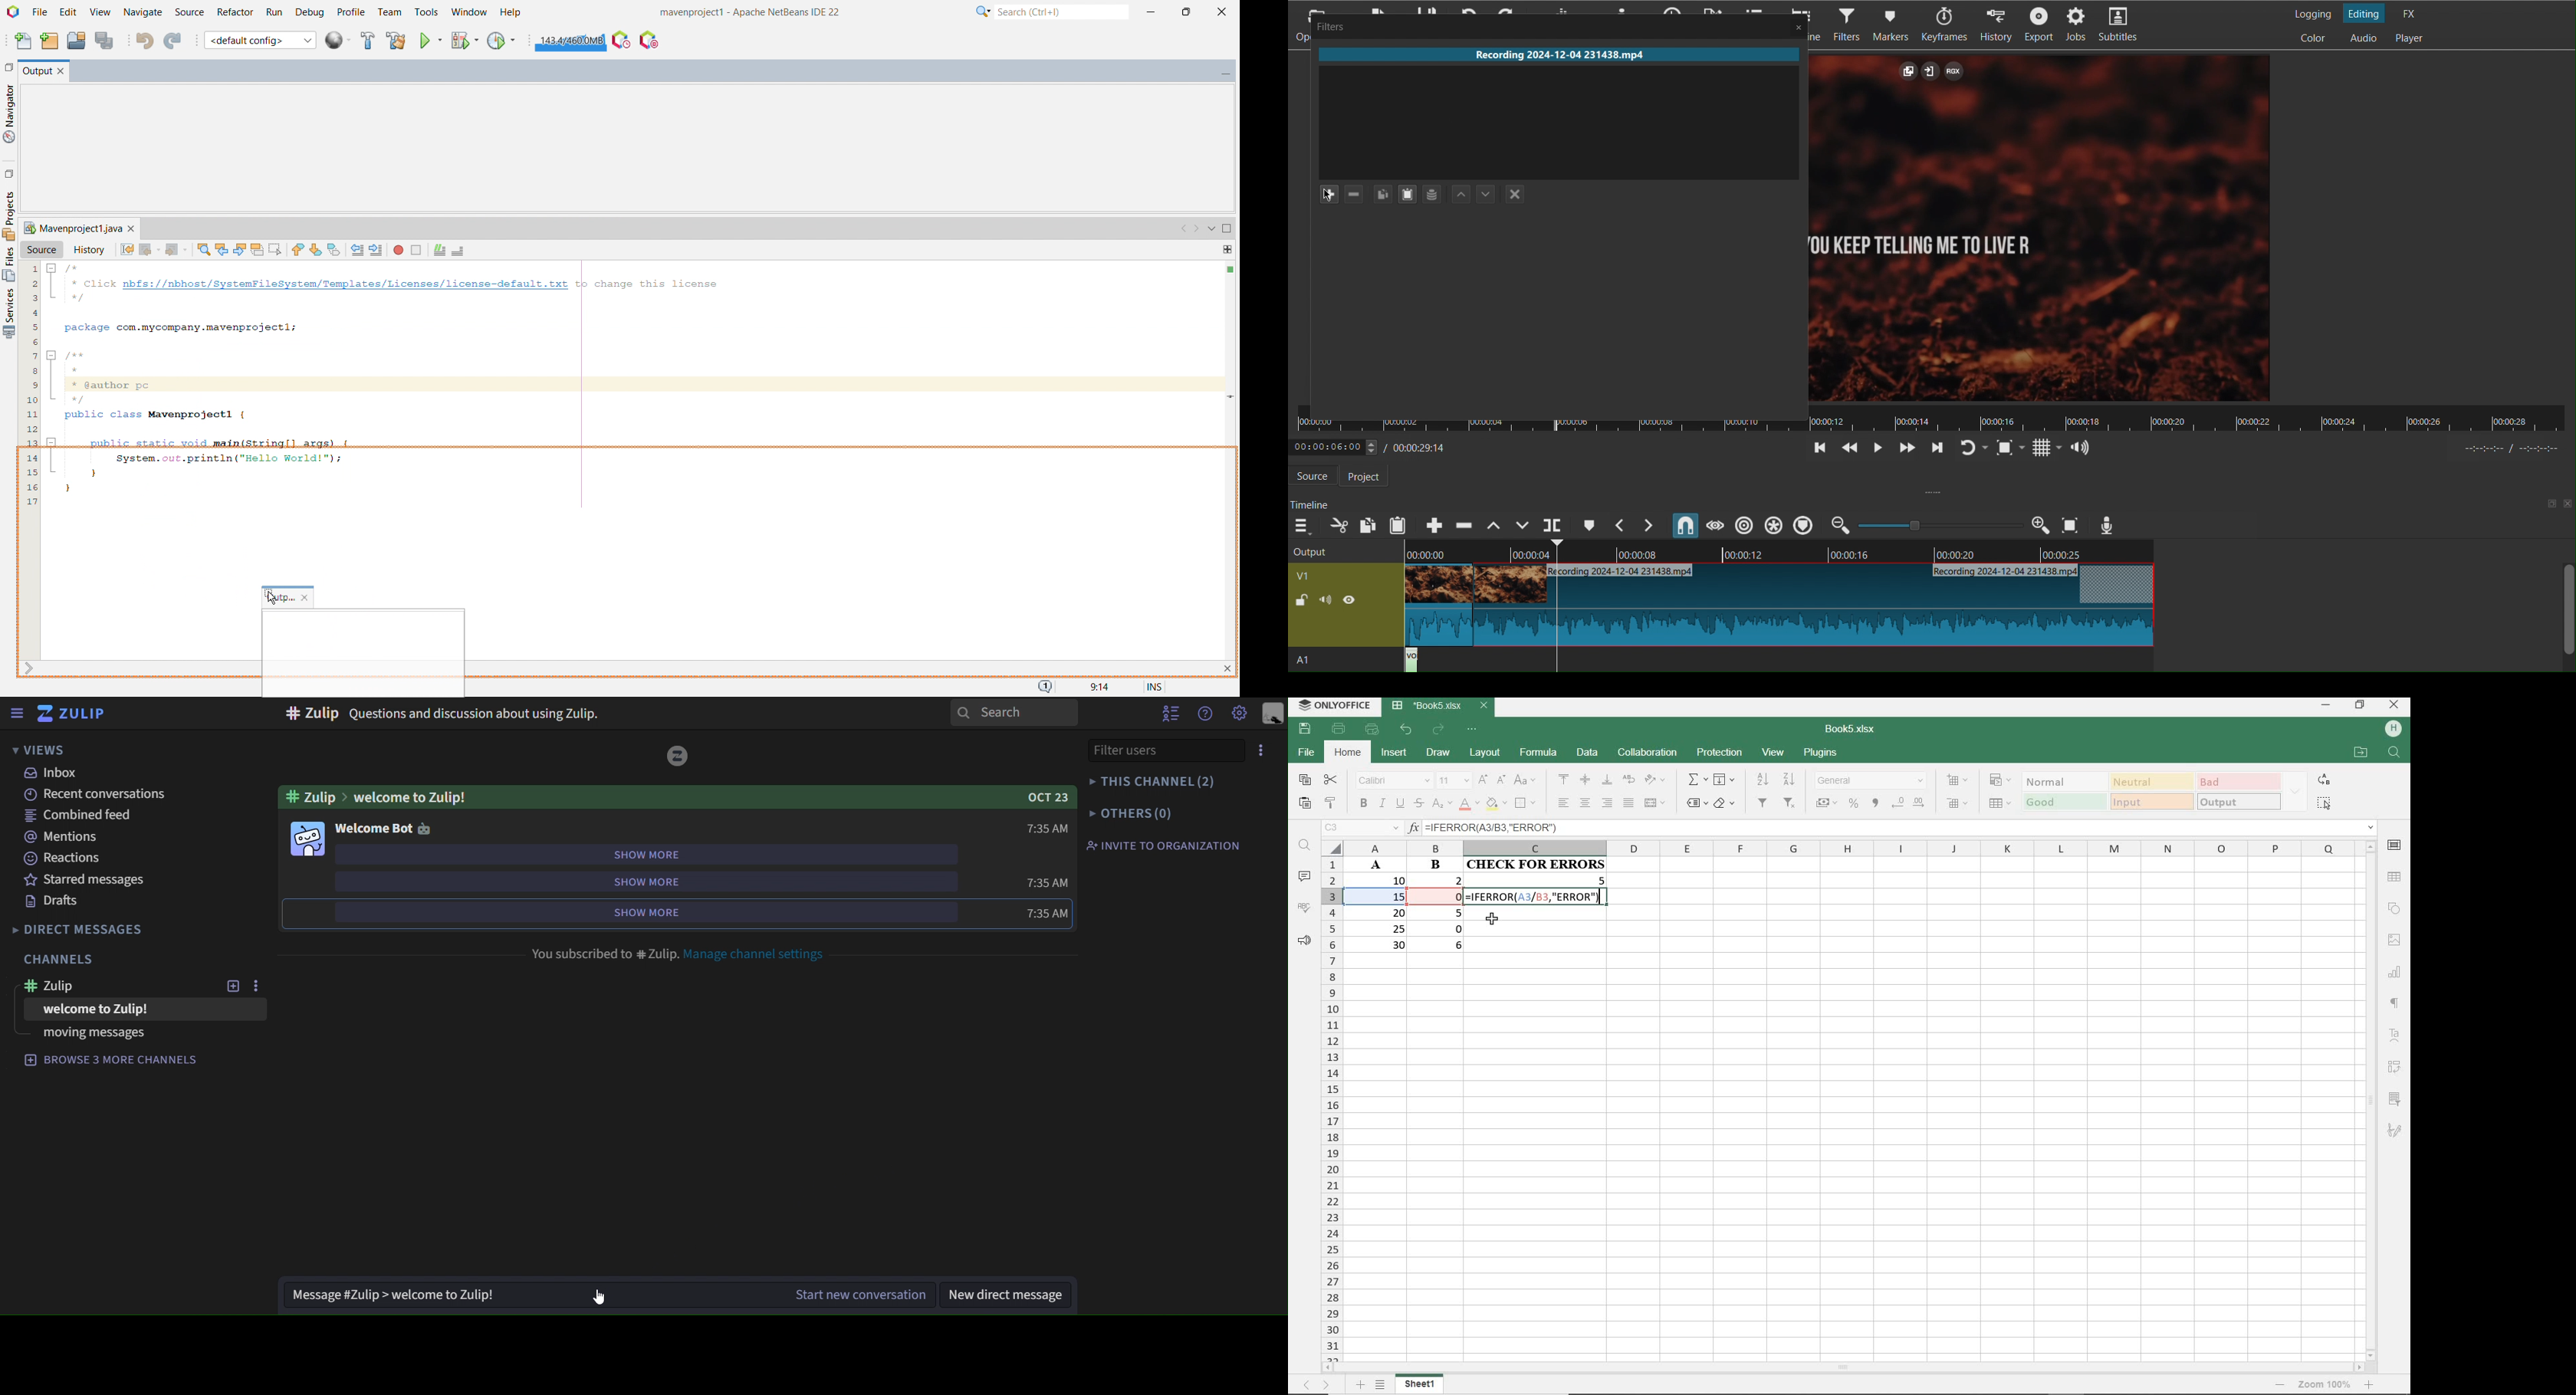  I want to click on More options, so click(1263, 750).